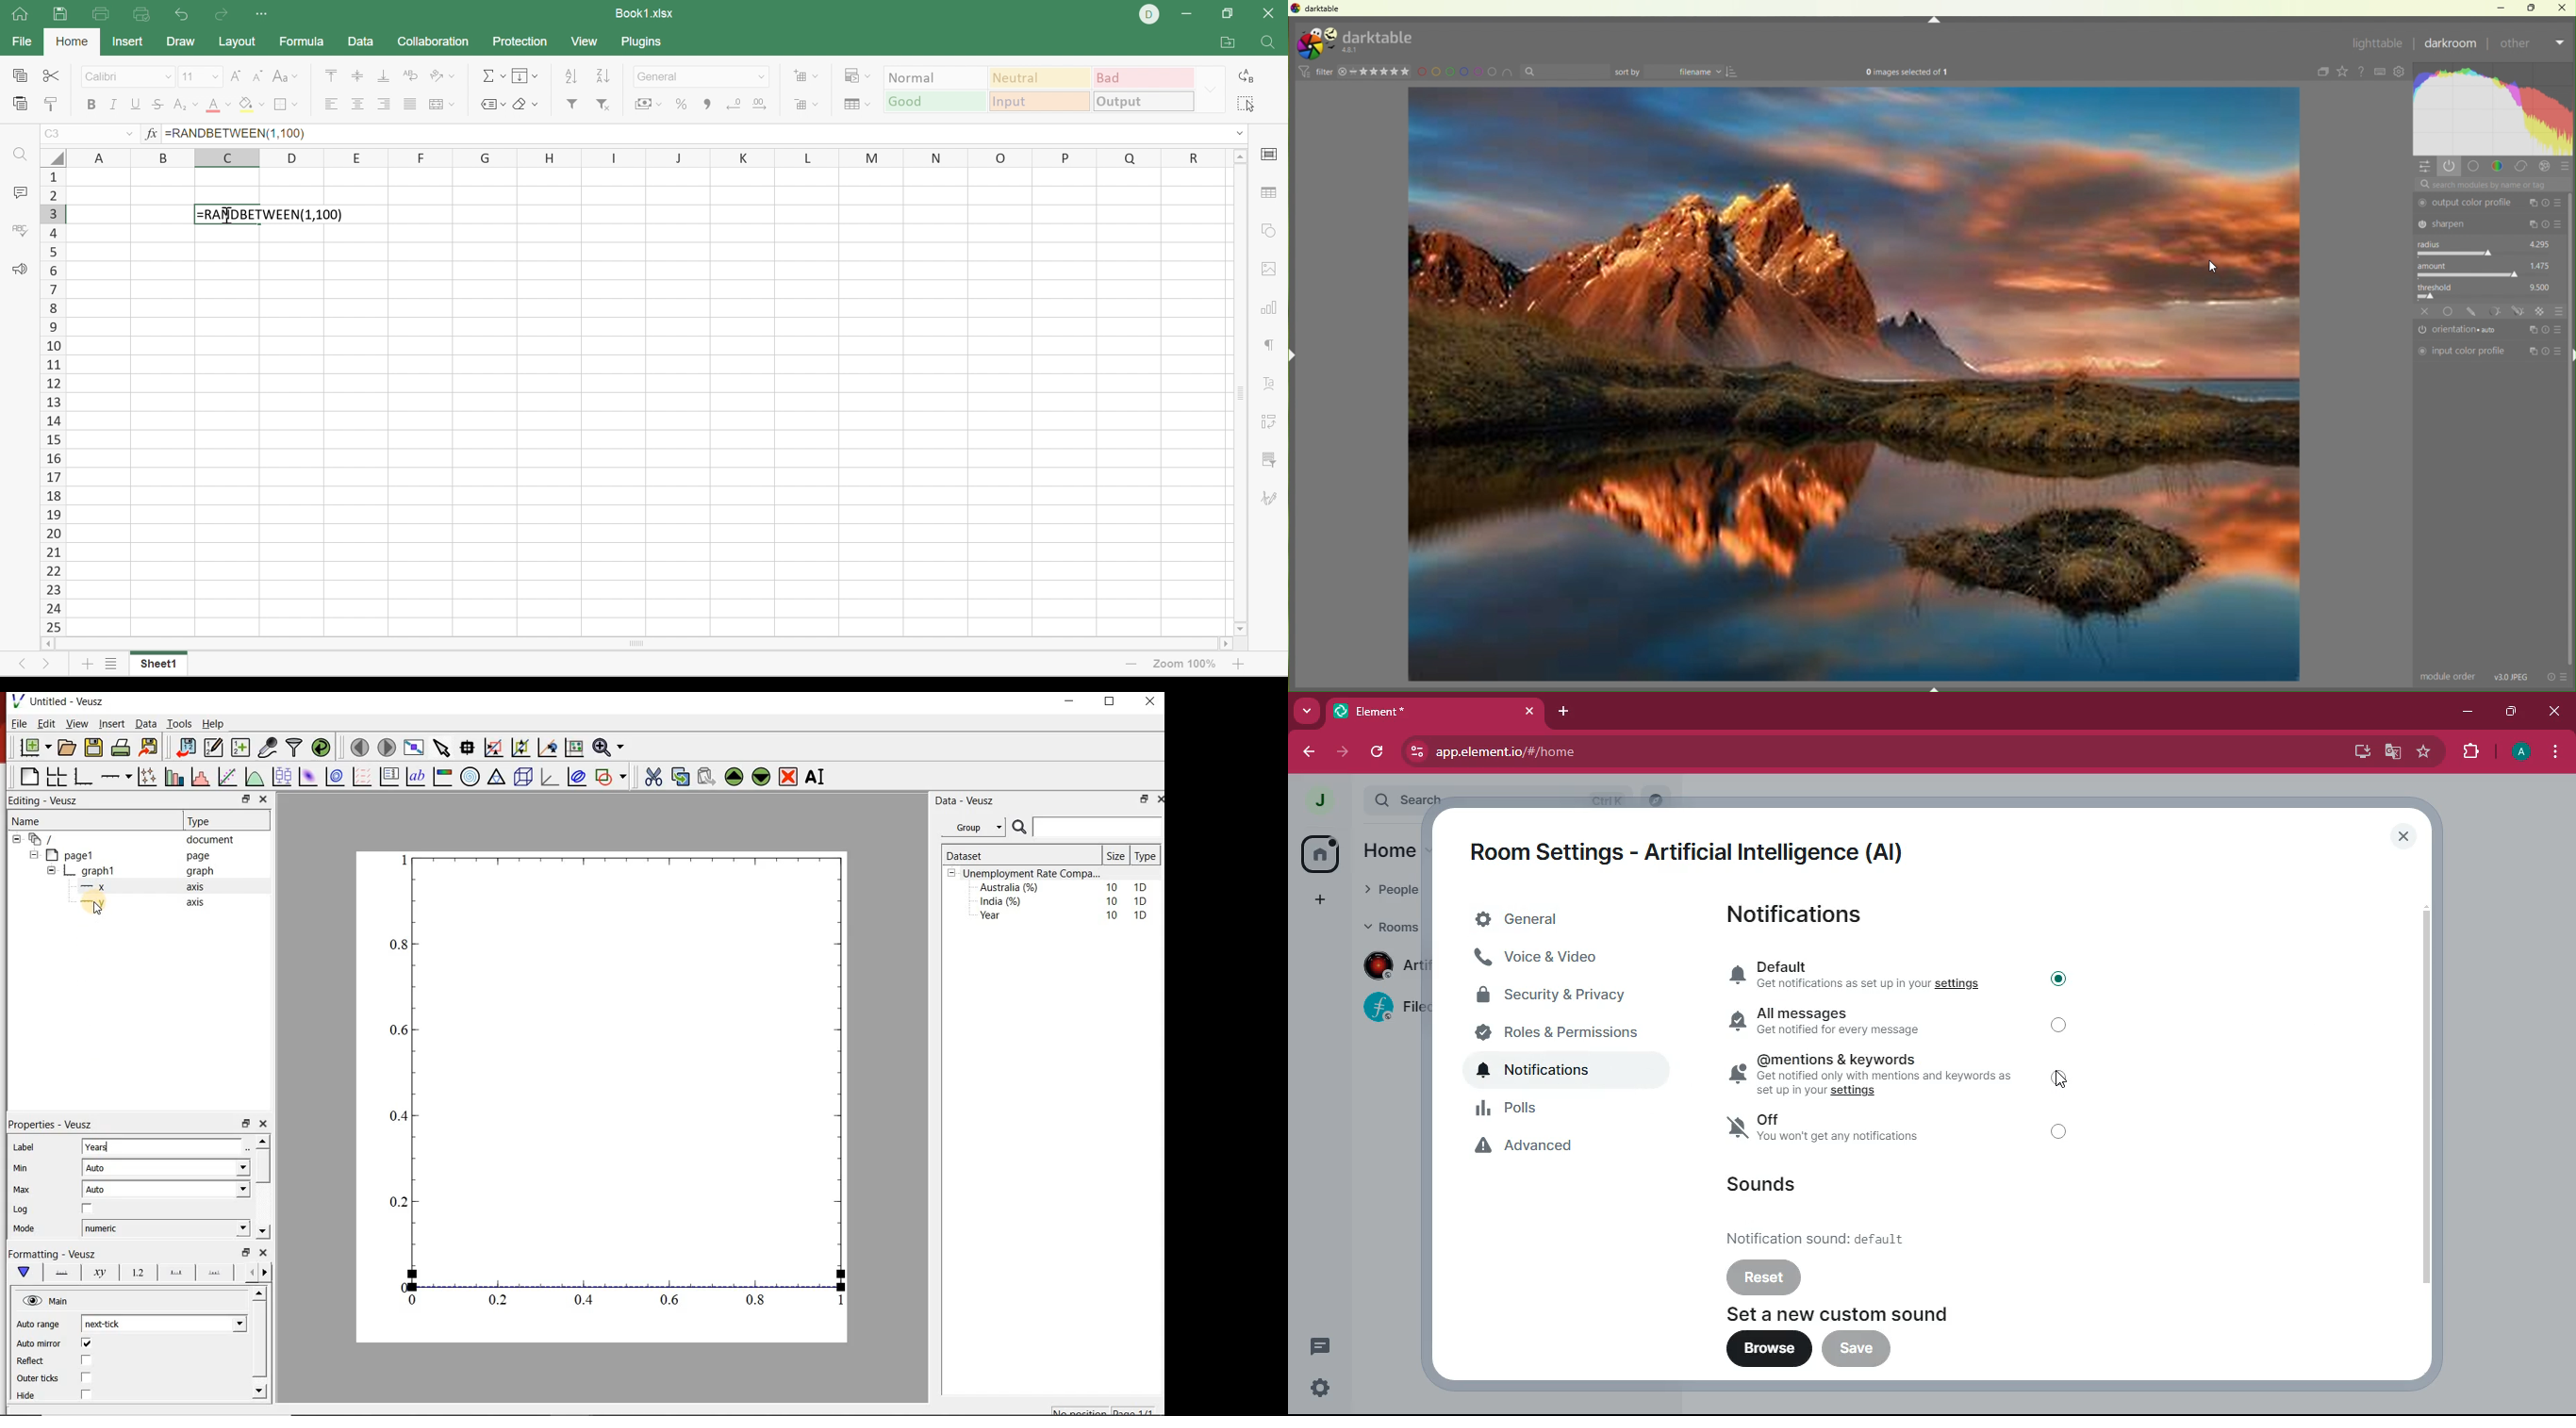 Image resolution: width=2576 pixels, height=1428 pixels. I want to click on Font color, so click(218, 105).